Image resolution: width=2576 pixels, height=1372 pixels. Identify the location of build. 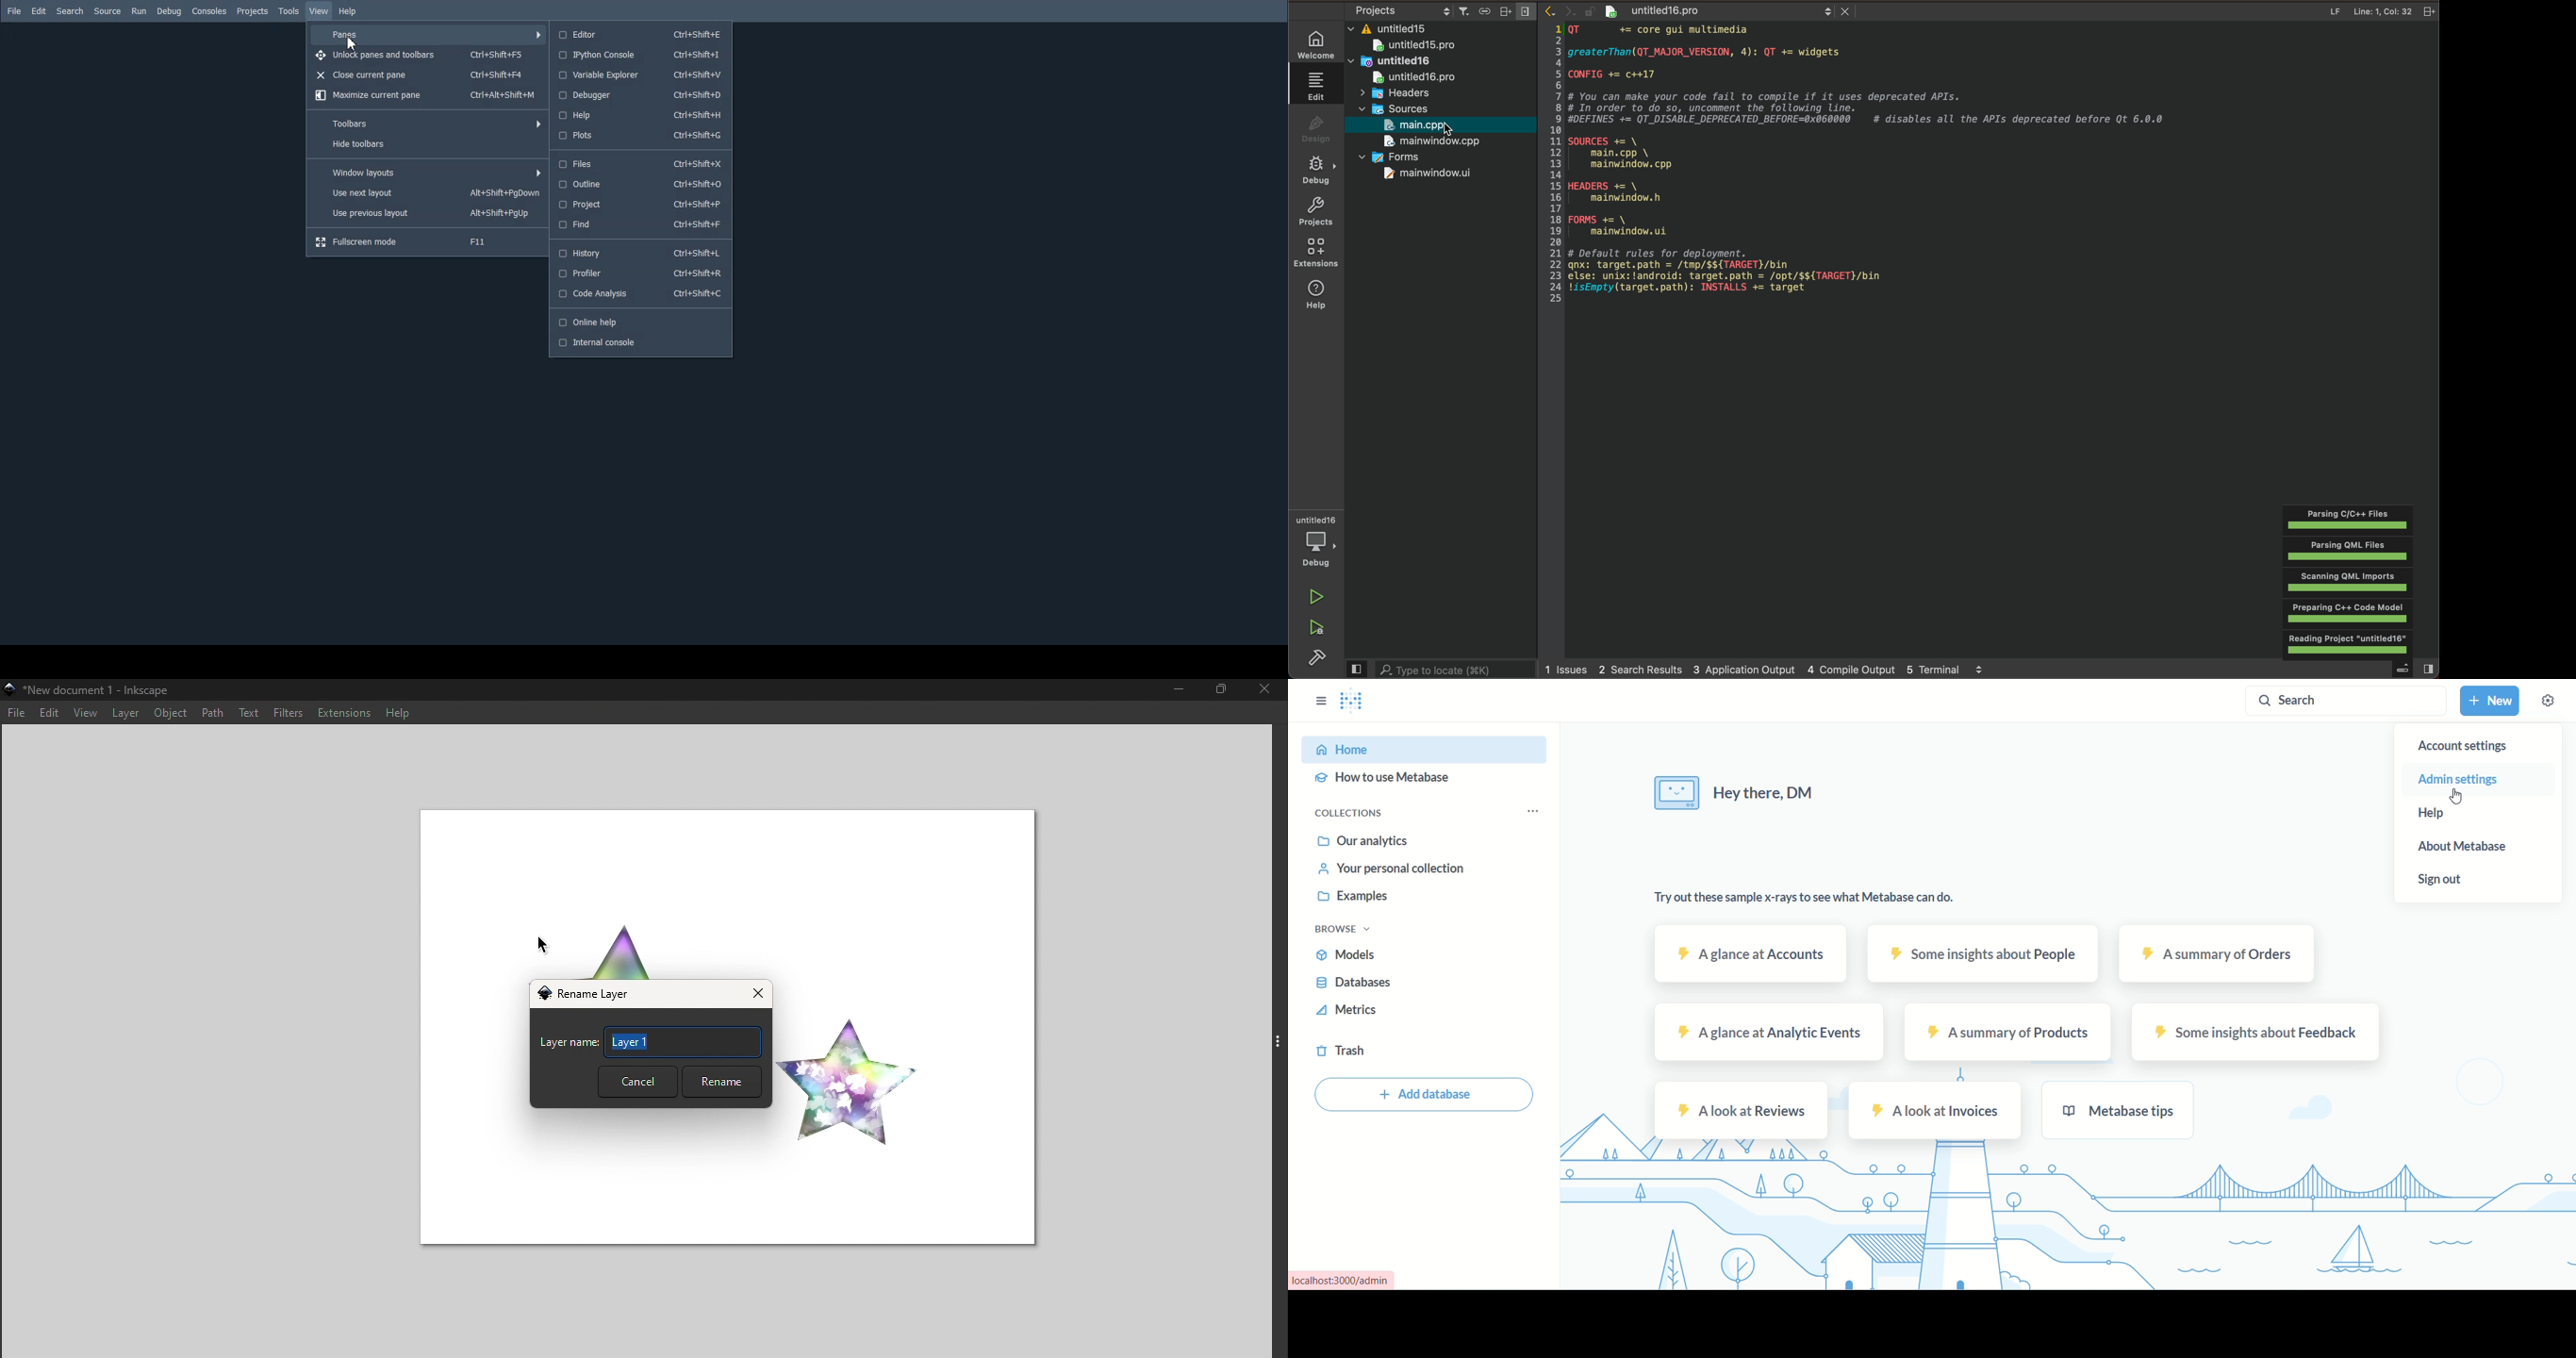
(1321, 660).